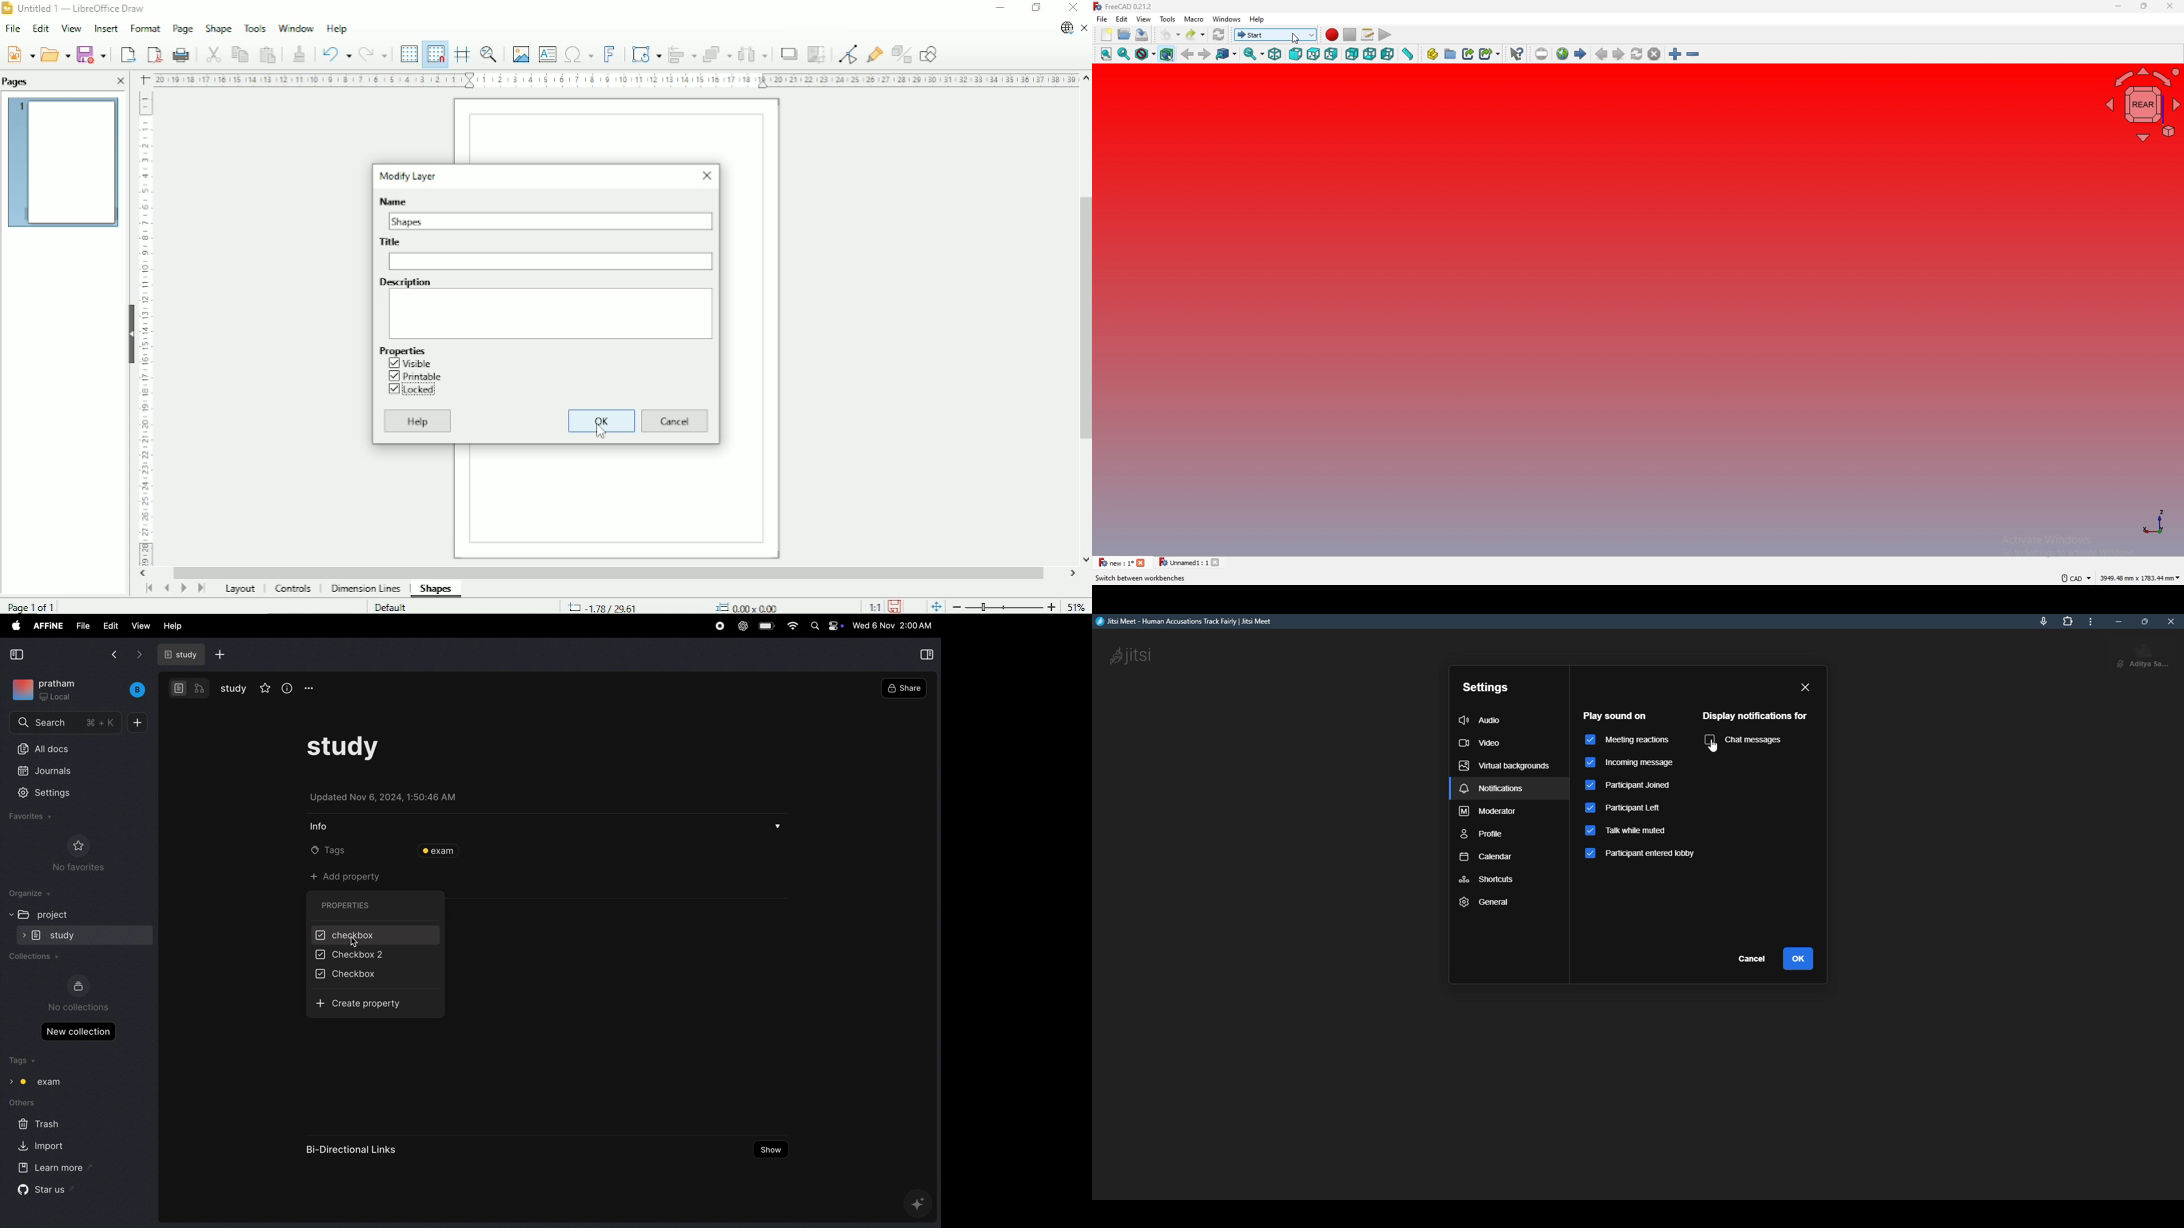 This screenshot has width=2184, height=1232. I want to click on Snap to grid, so click(435, 54).